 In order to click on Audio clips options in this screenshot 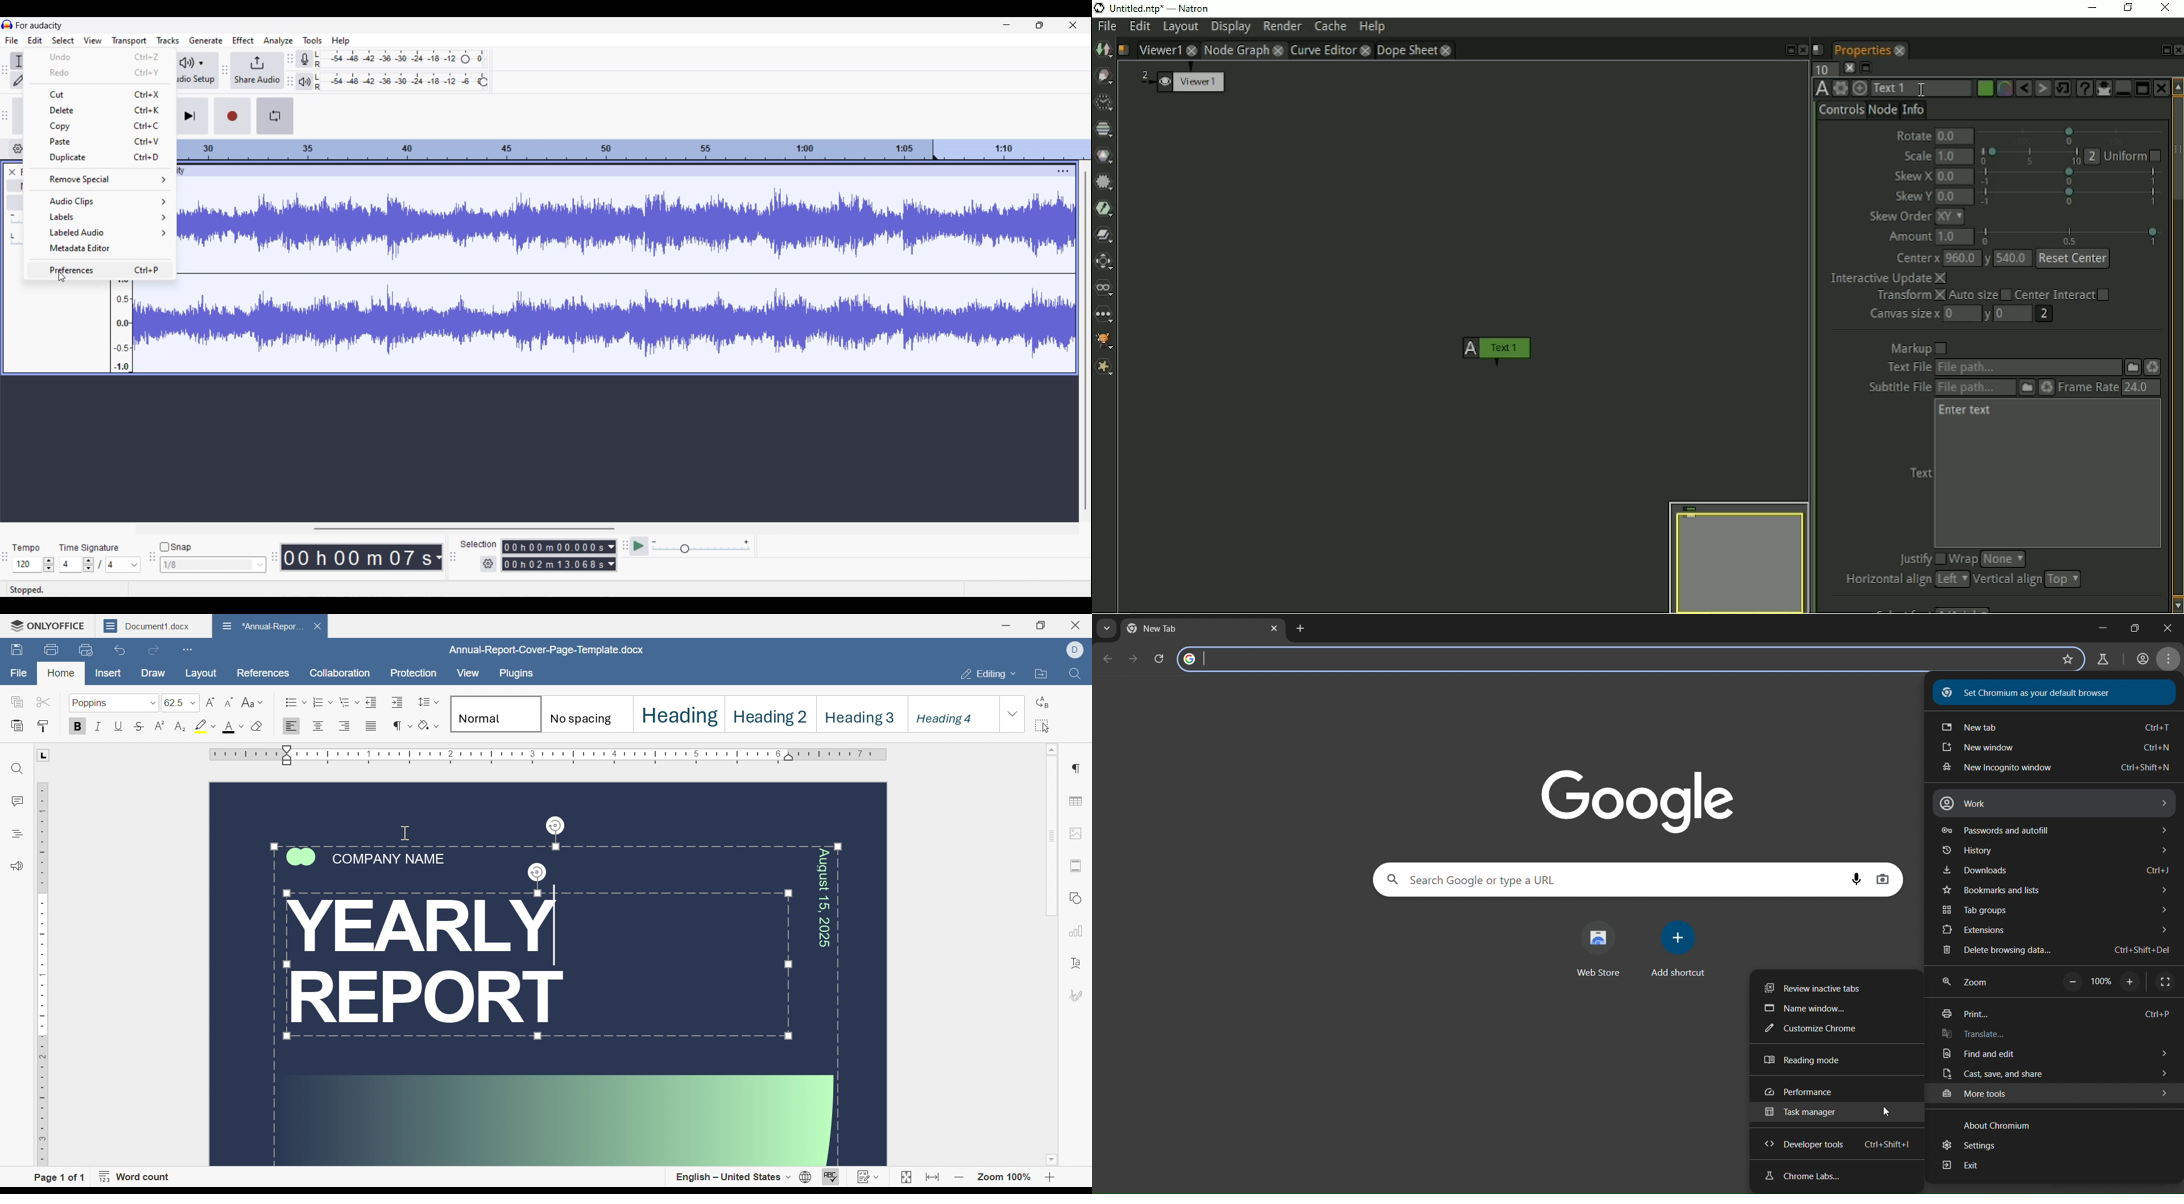, I will do `click(99, 201)`.